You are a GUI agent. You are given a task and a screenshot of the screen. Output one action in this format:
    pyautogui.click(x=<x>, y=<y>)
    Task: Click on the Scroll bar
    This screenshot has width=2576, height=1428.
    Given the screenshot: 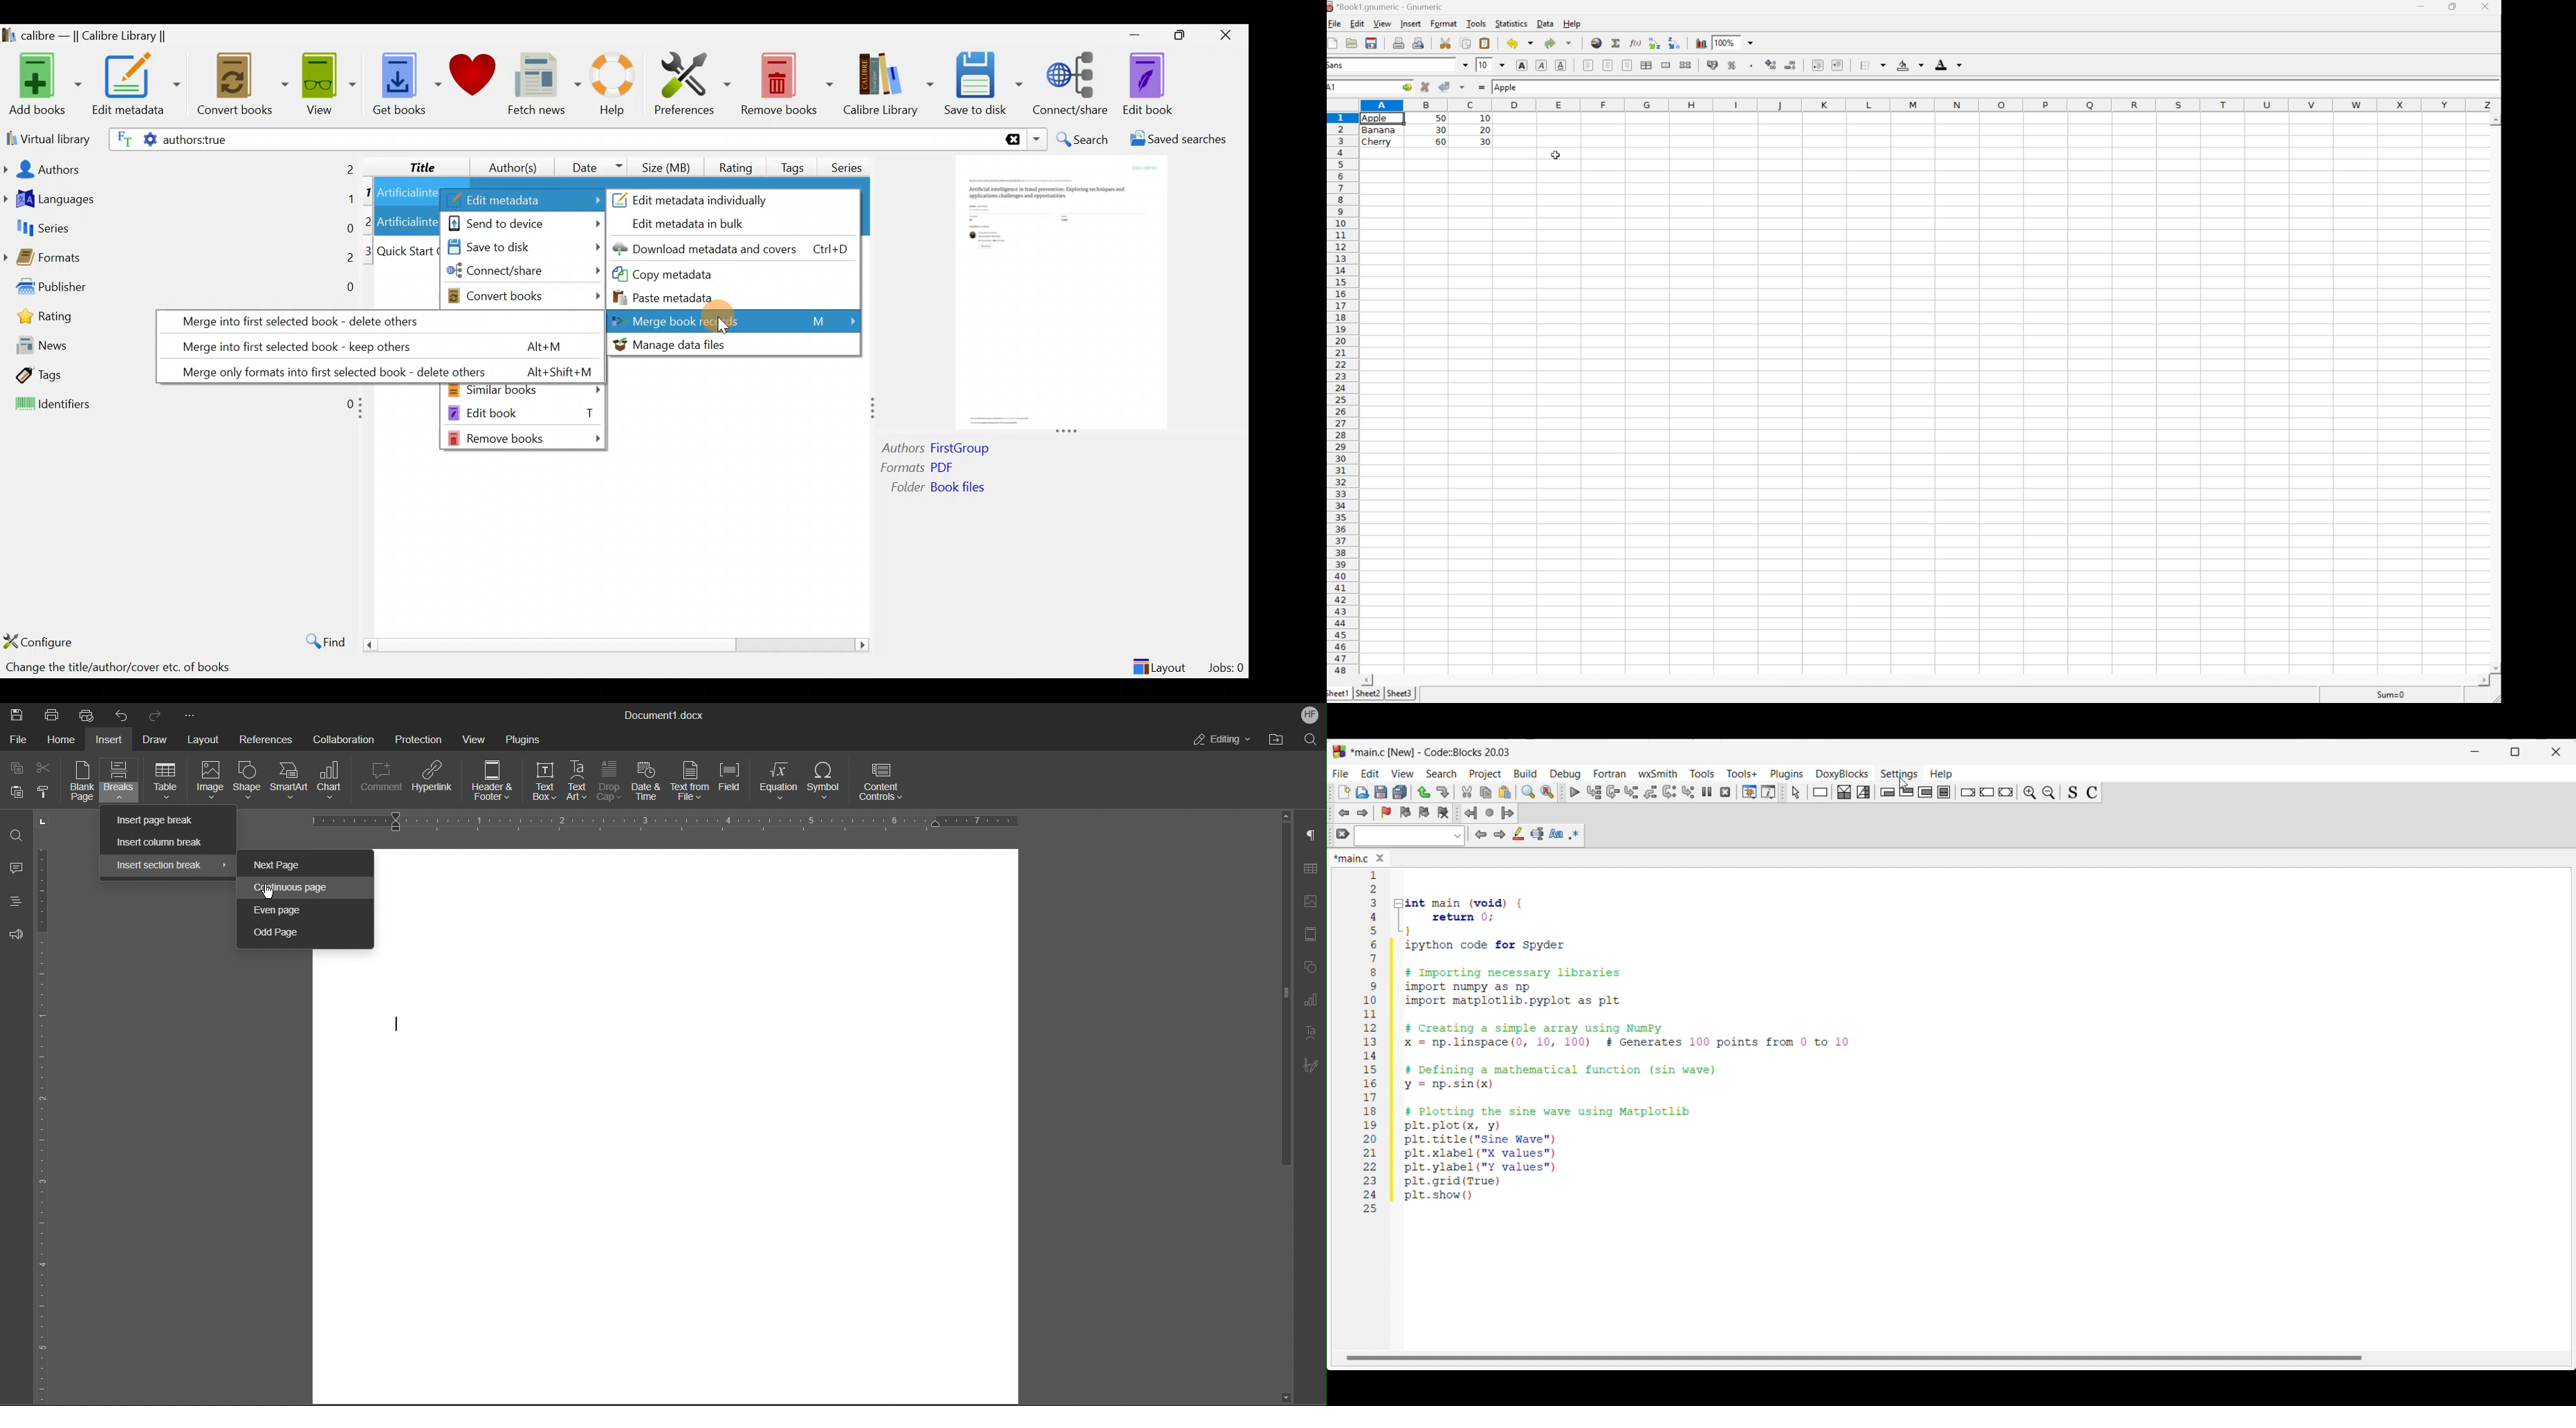 What is the action you would take?
    pyautogui.click(x=611, y=644)
    